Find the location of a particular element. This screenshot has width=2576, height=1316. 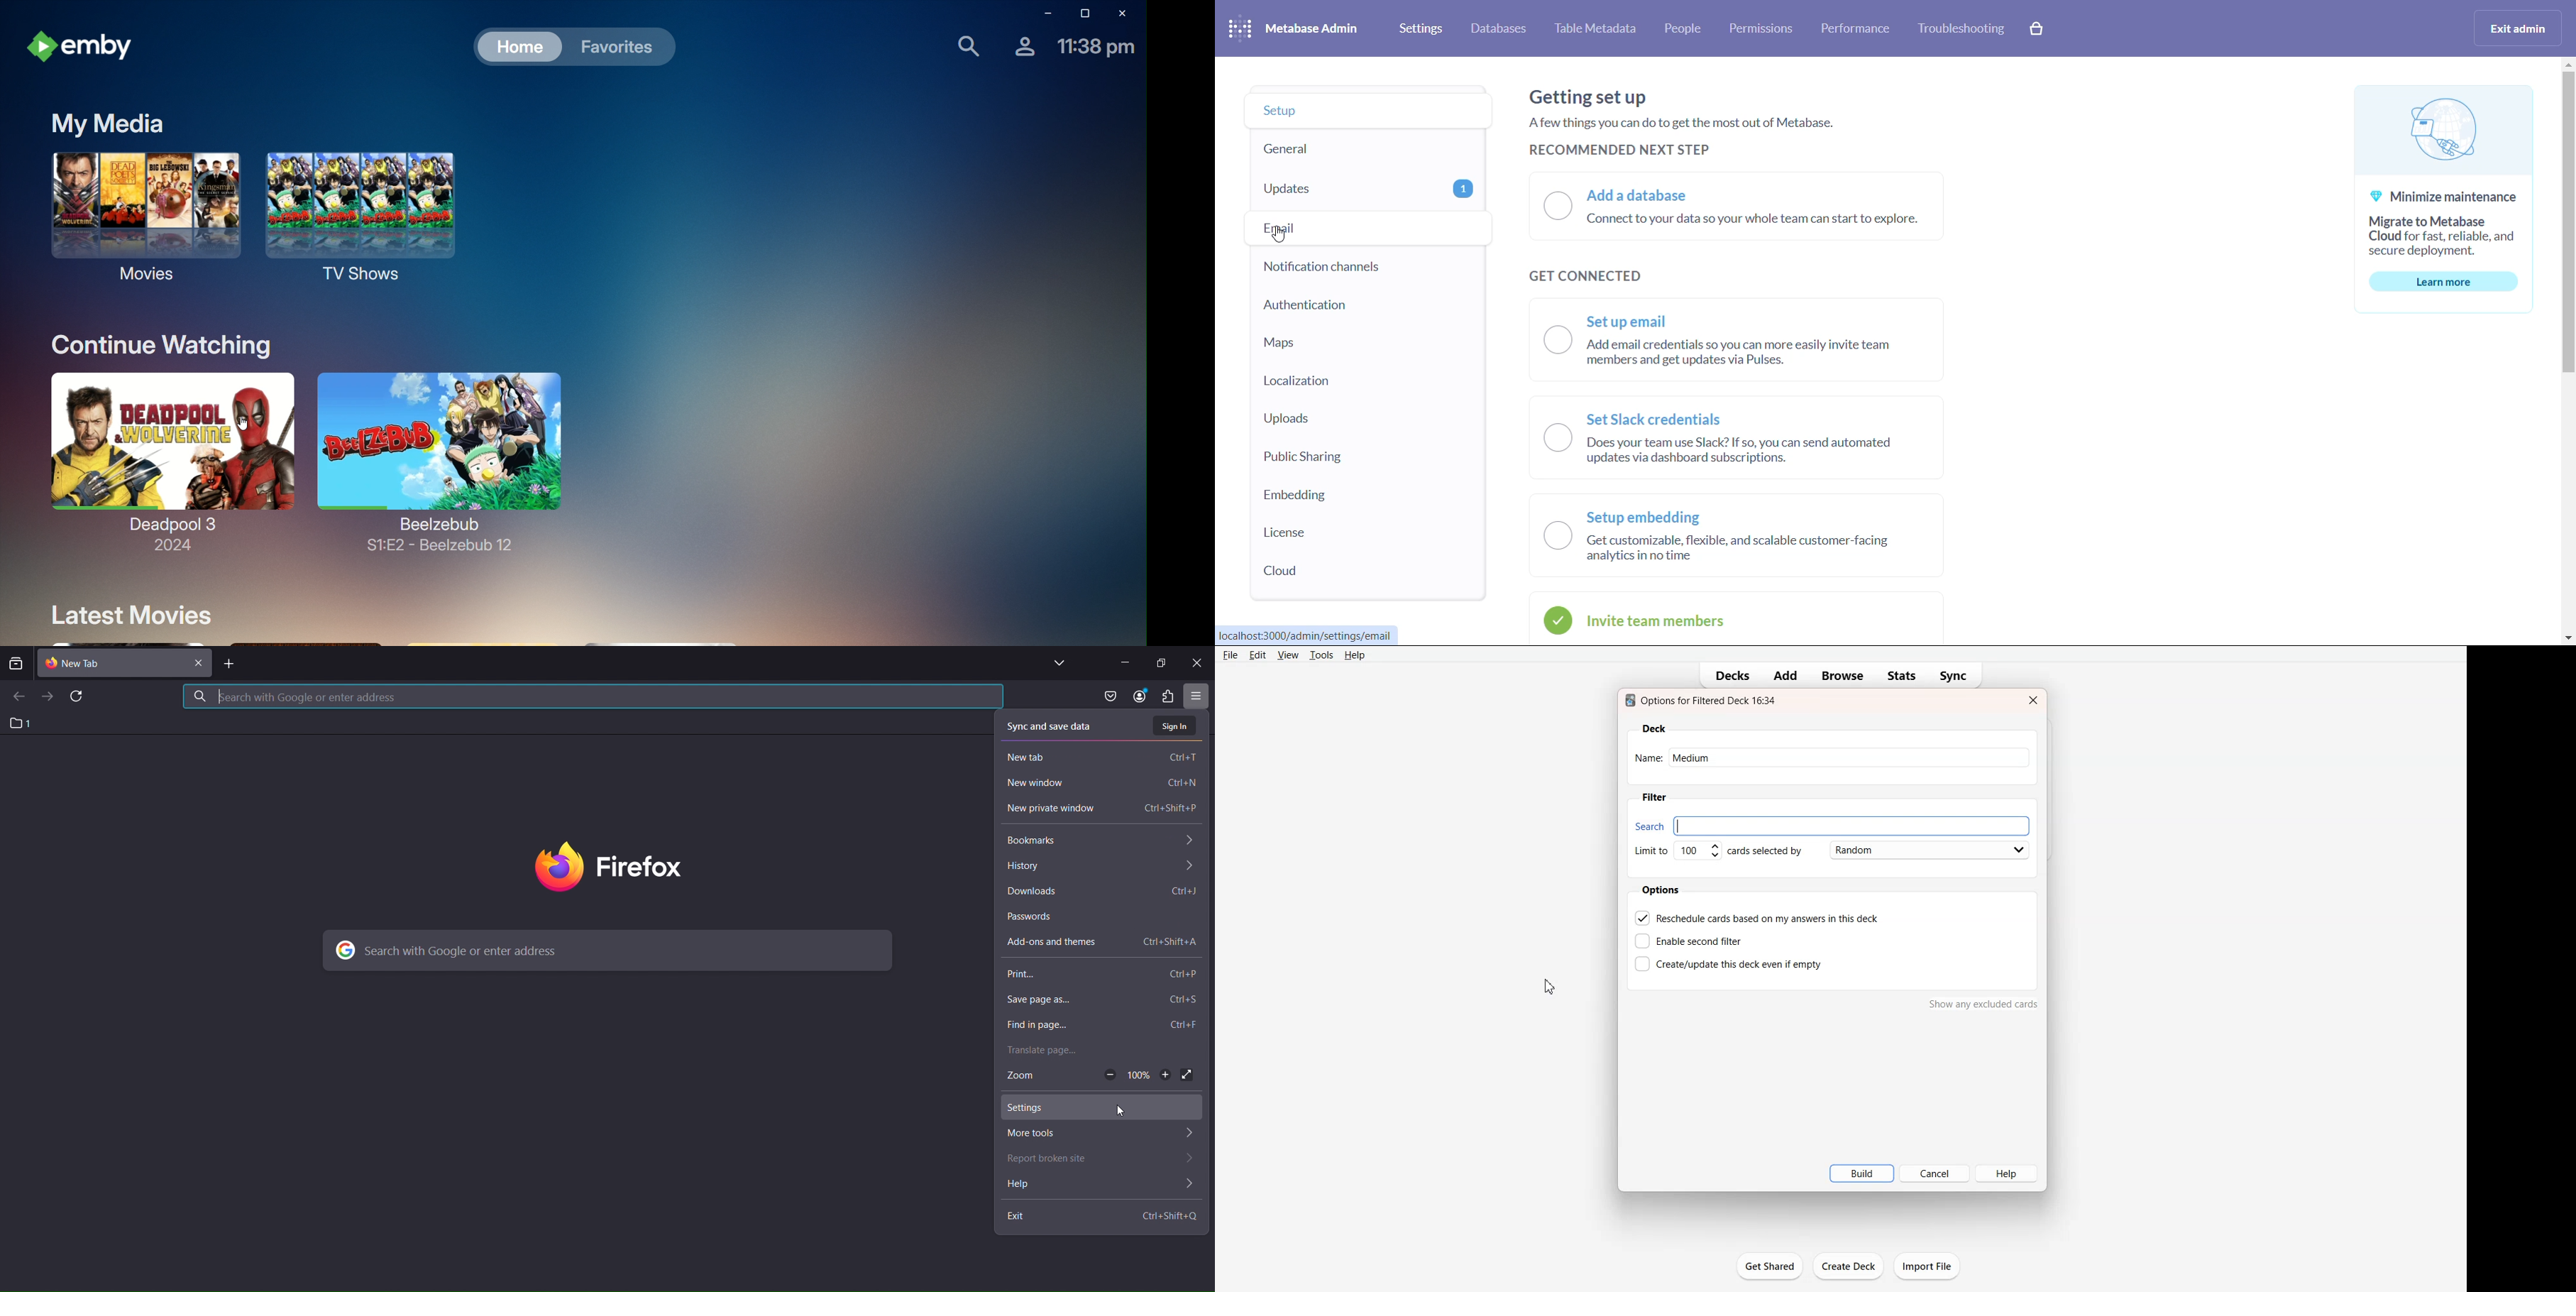

trouble shooting is located at coordinates (1962, 28).